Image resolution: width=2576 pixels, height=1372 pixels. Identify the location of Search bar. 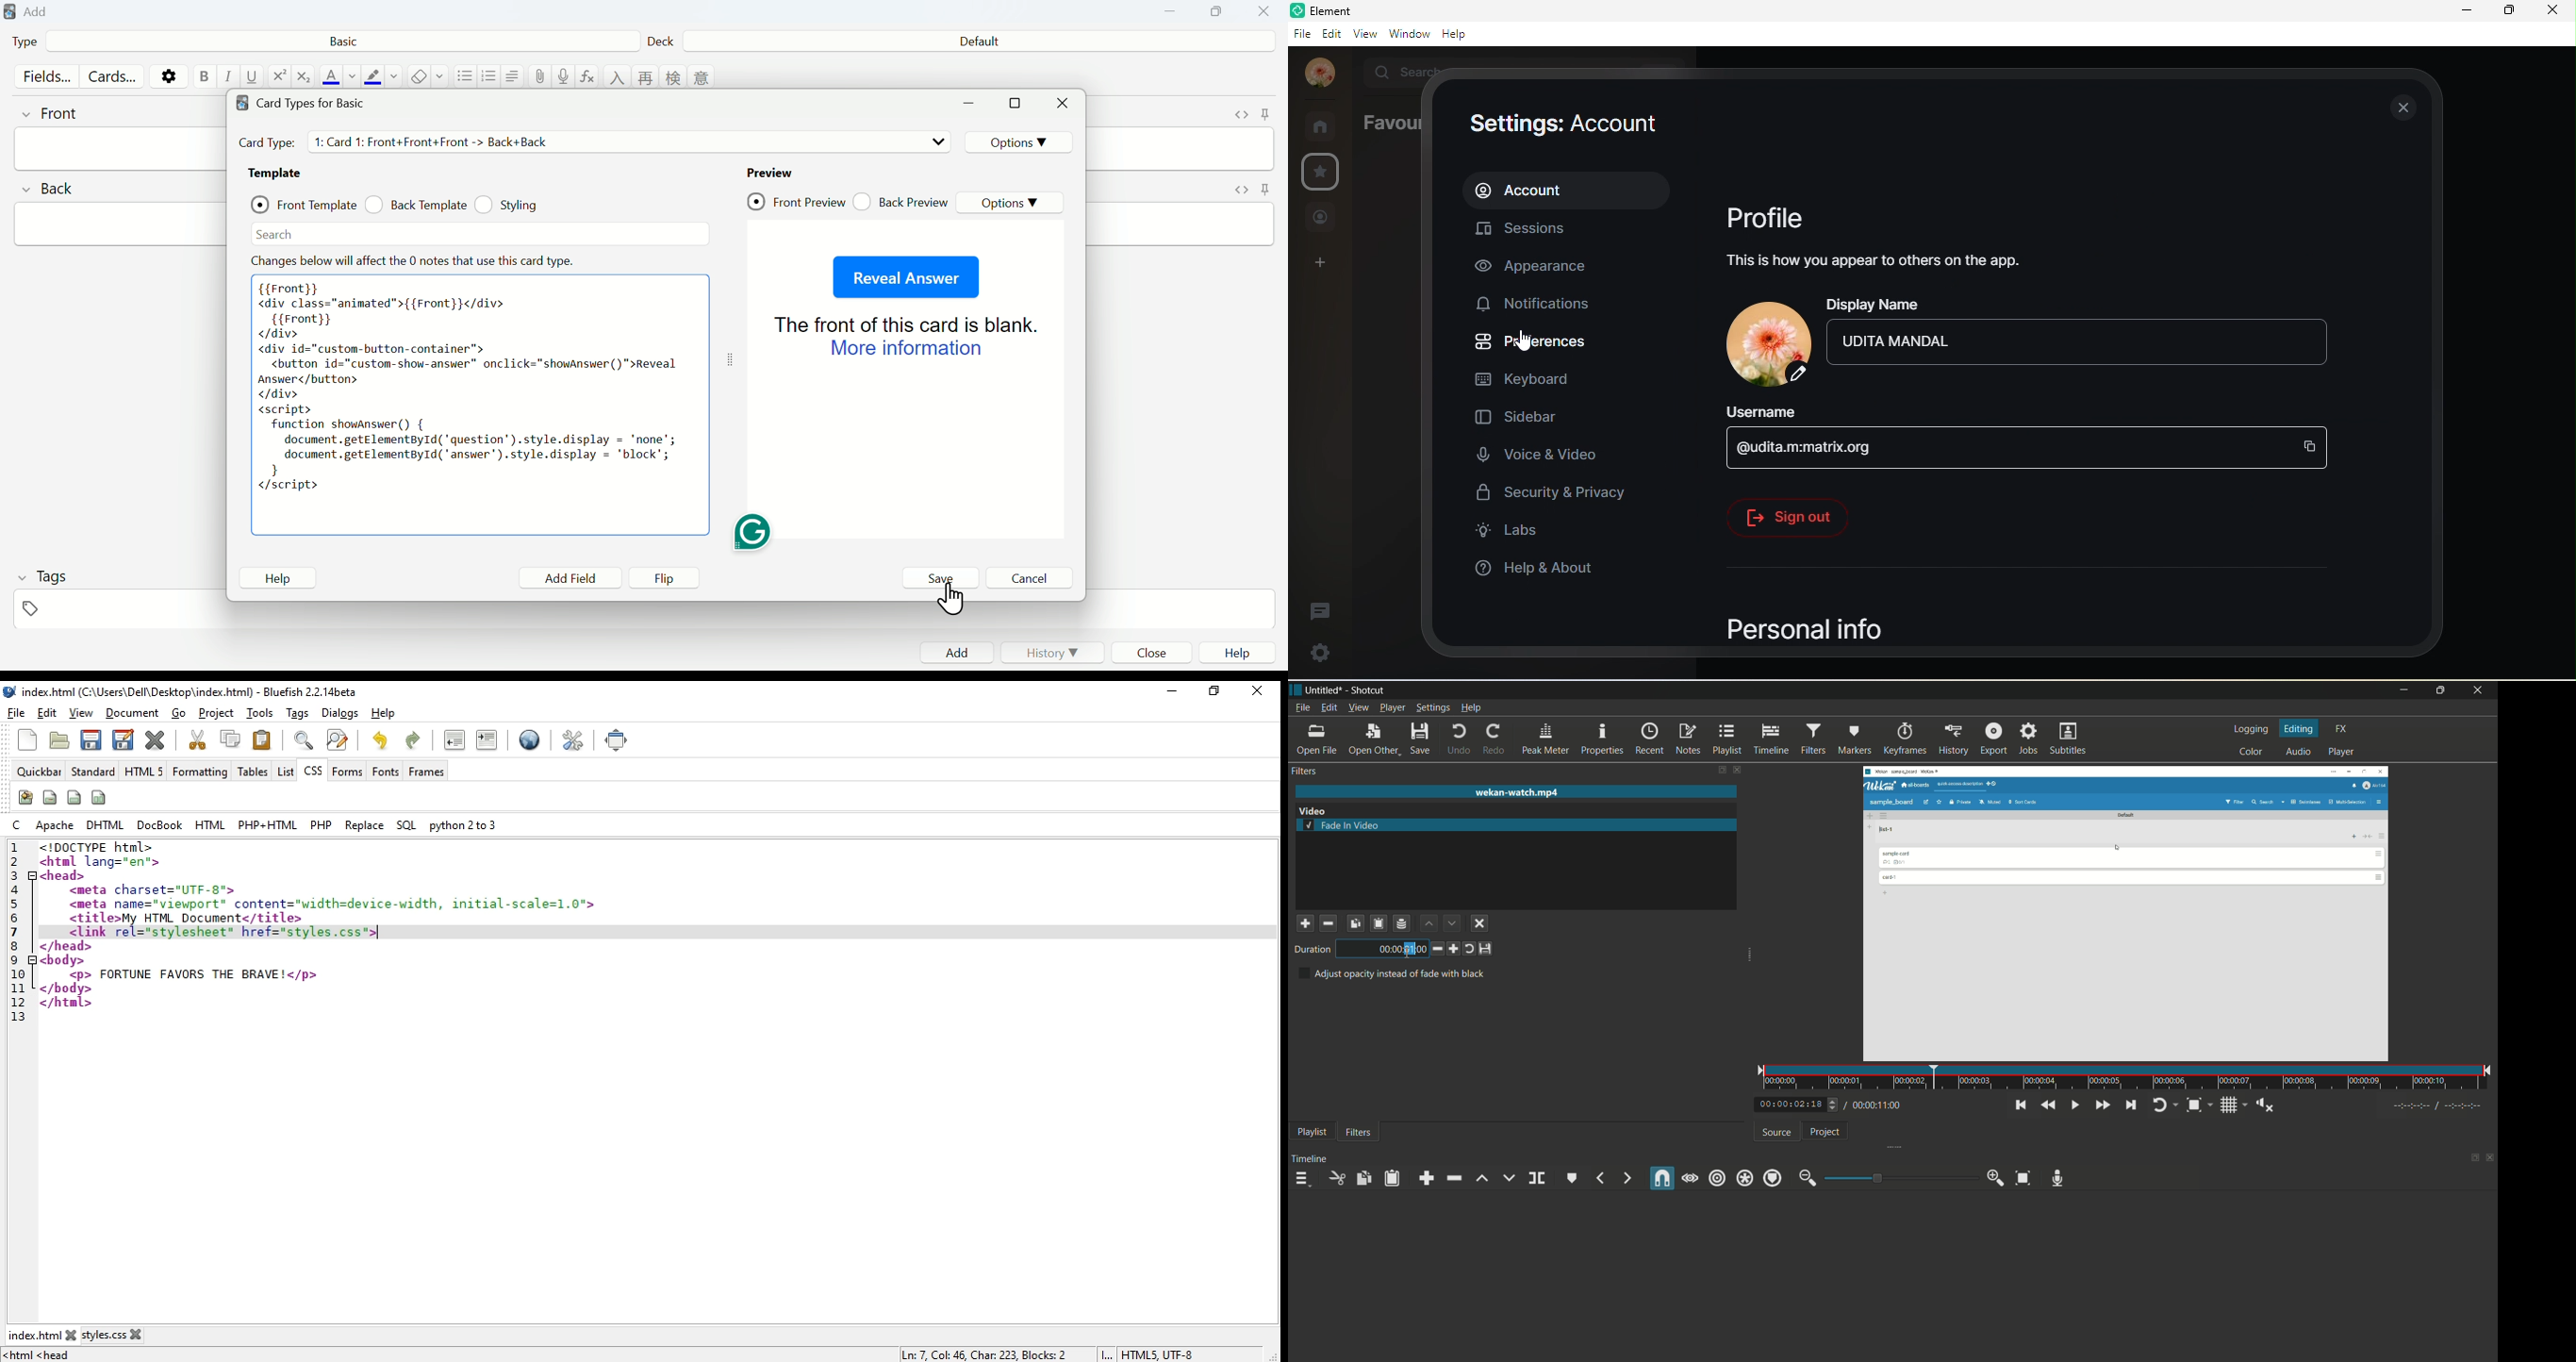
(480, 234).